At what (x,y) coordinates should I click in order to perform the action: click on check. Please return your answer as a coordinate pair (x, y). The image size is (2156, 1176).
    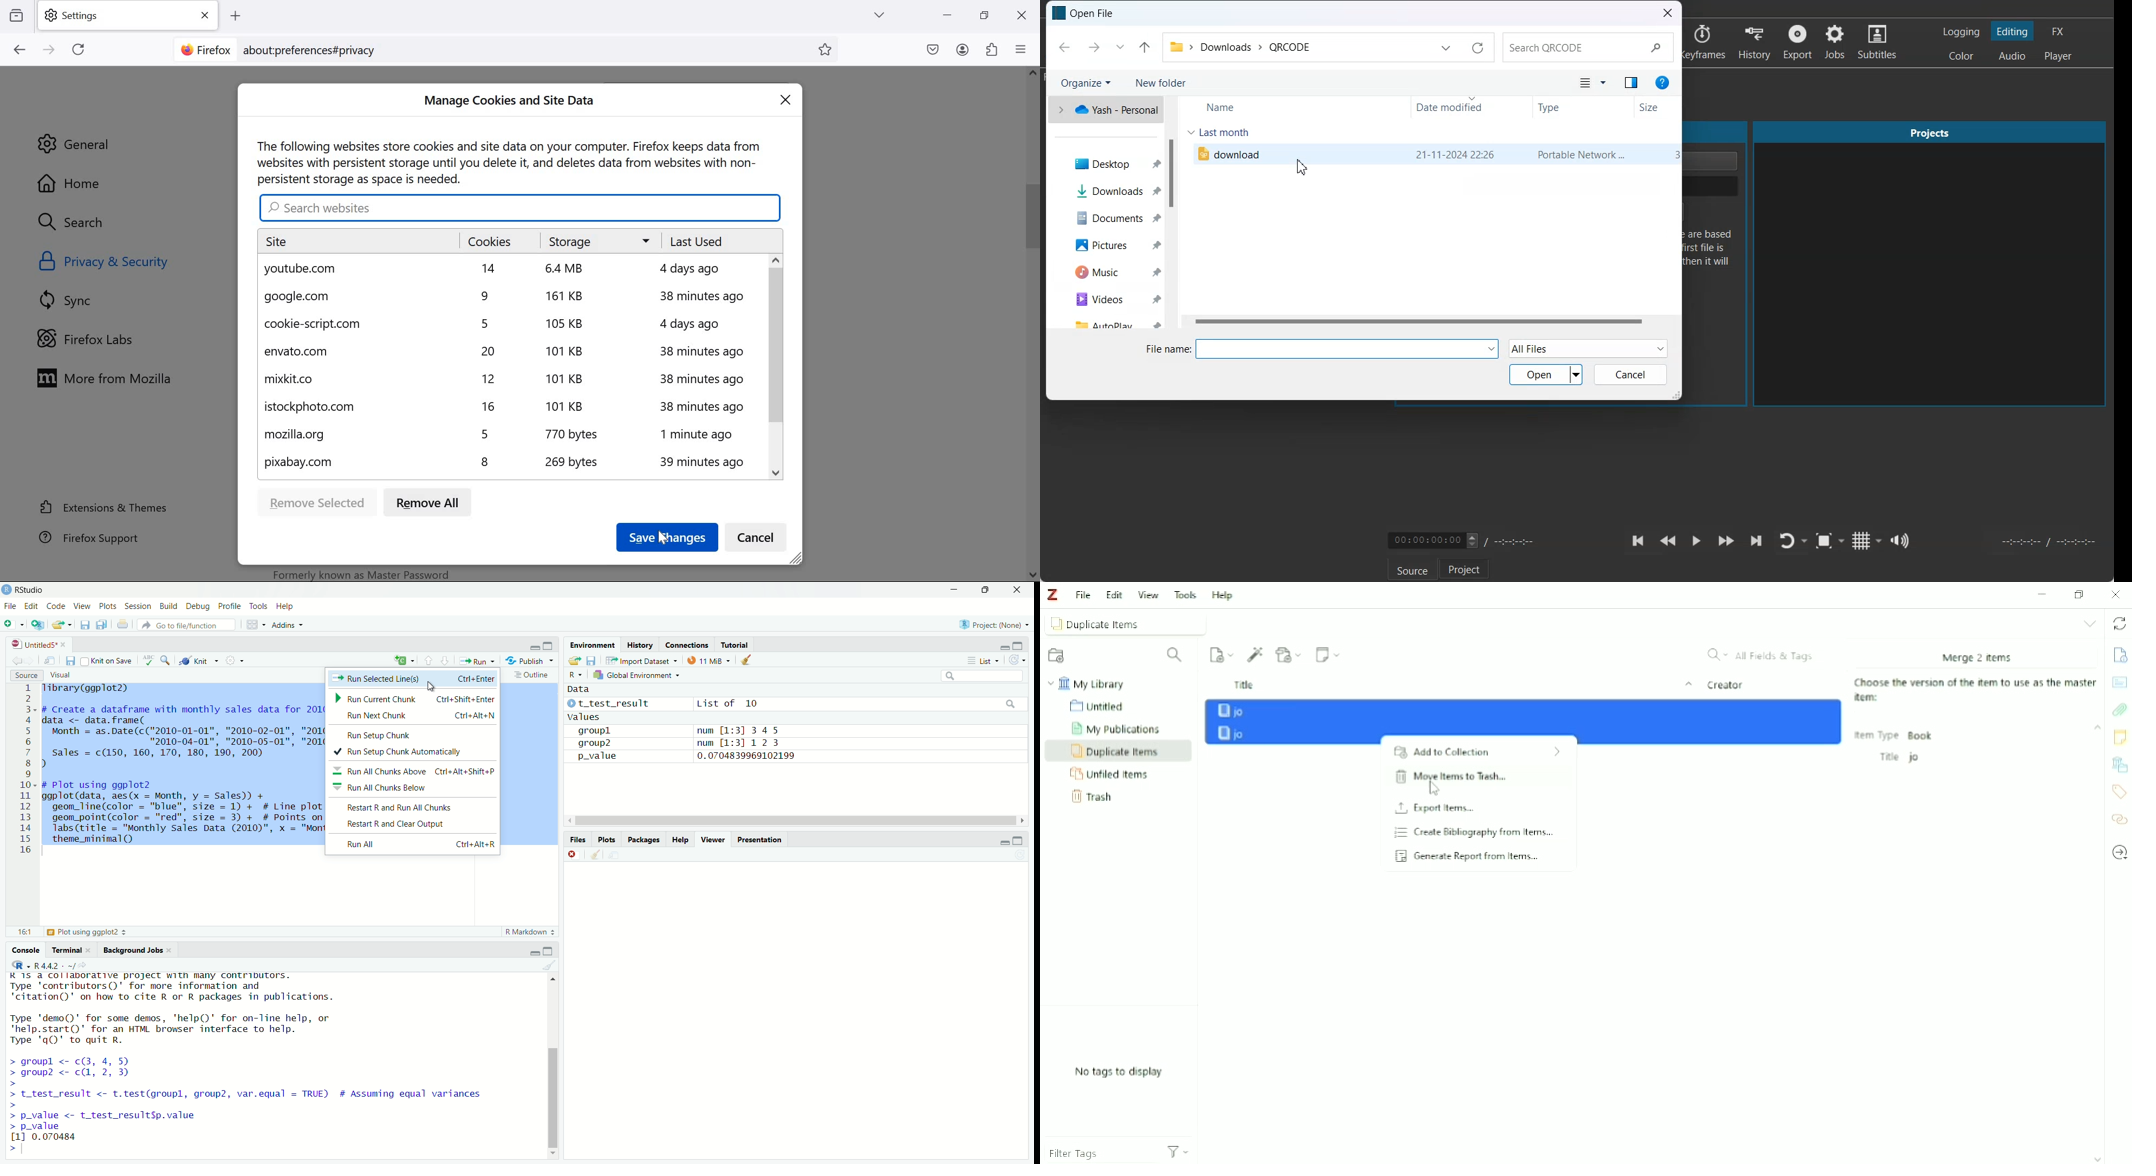
    Looking at the image, I should click on (147, 660).